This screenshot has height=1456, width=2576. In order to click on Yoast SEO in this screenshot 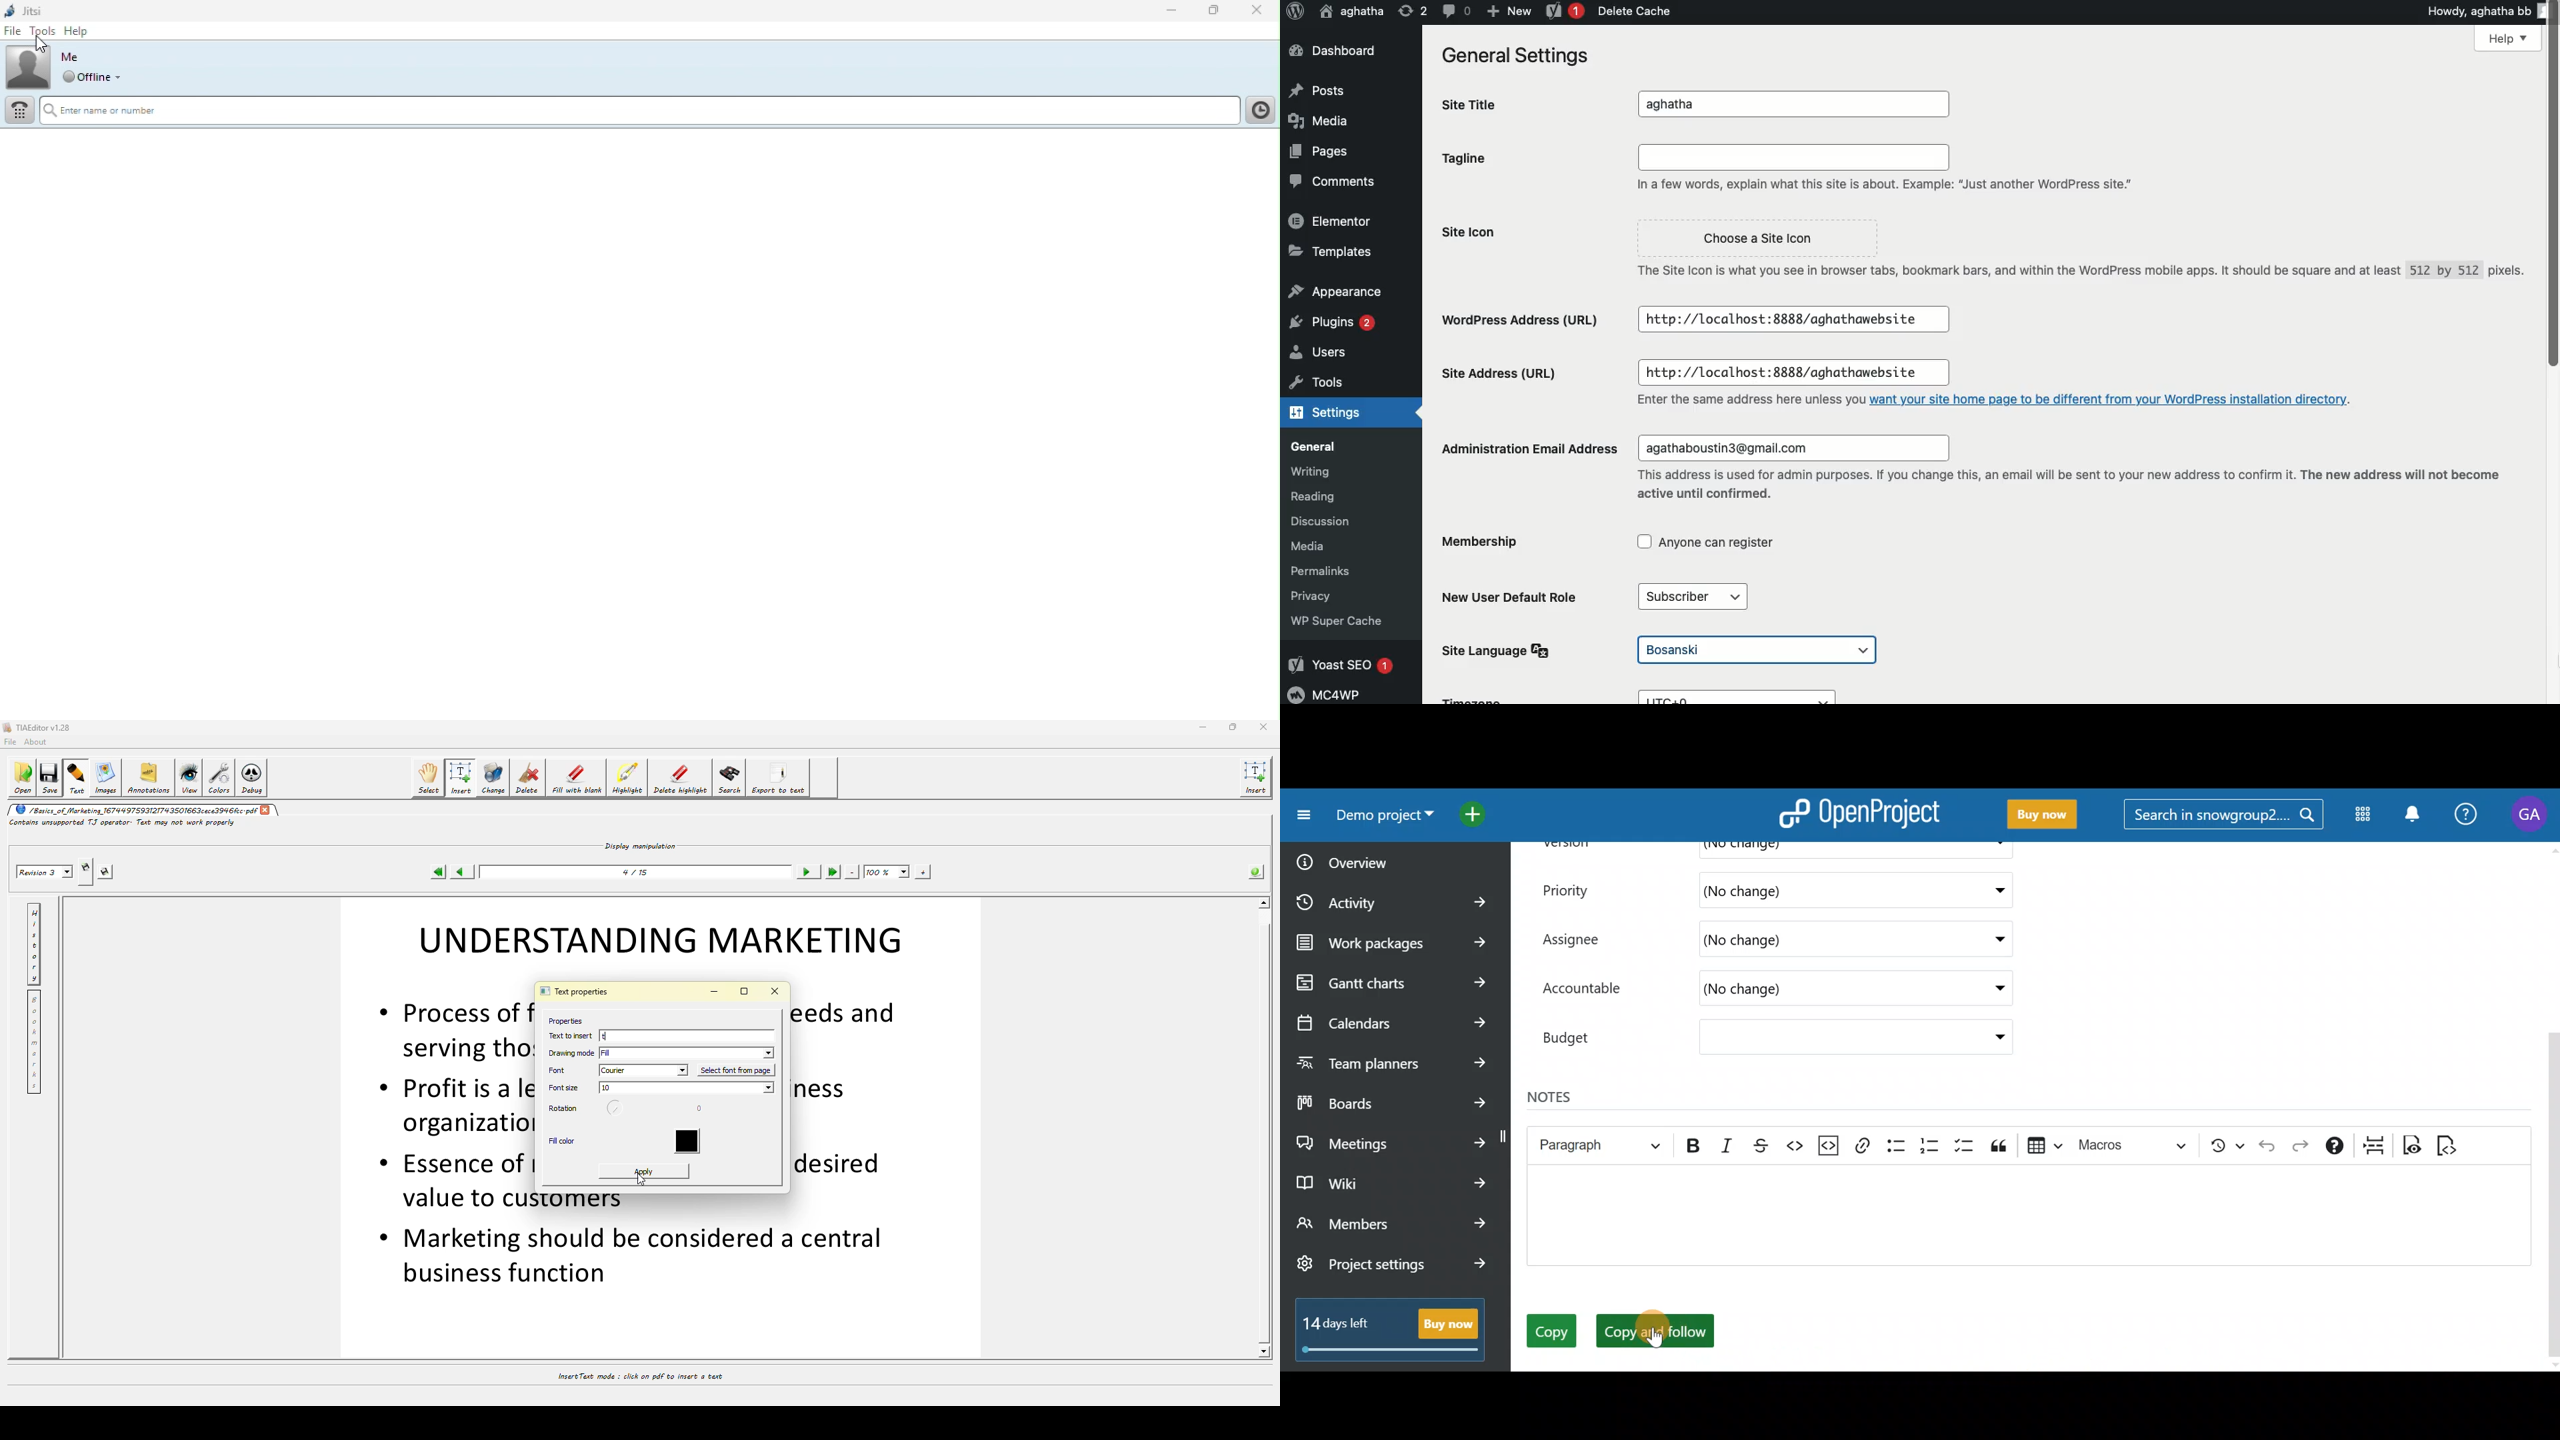, I will do `click(1344, 666)`.